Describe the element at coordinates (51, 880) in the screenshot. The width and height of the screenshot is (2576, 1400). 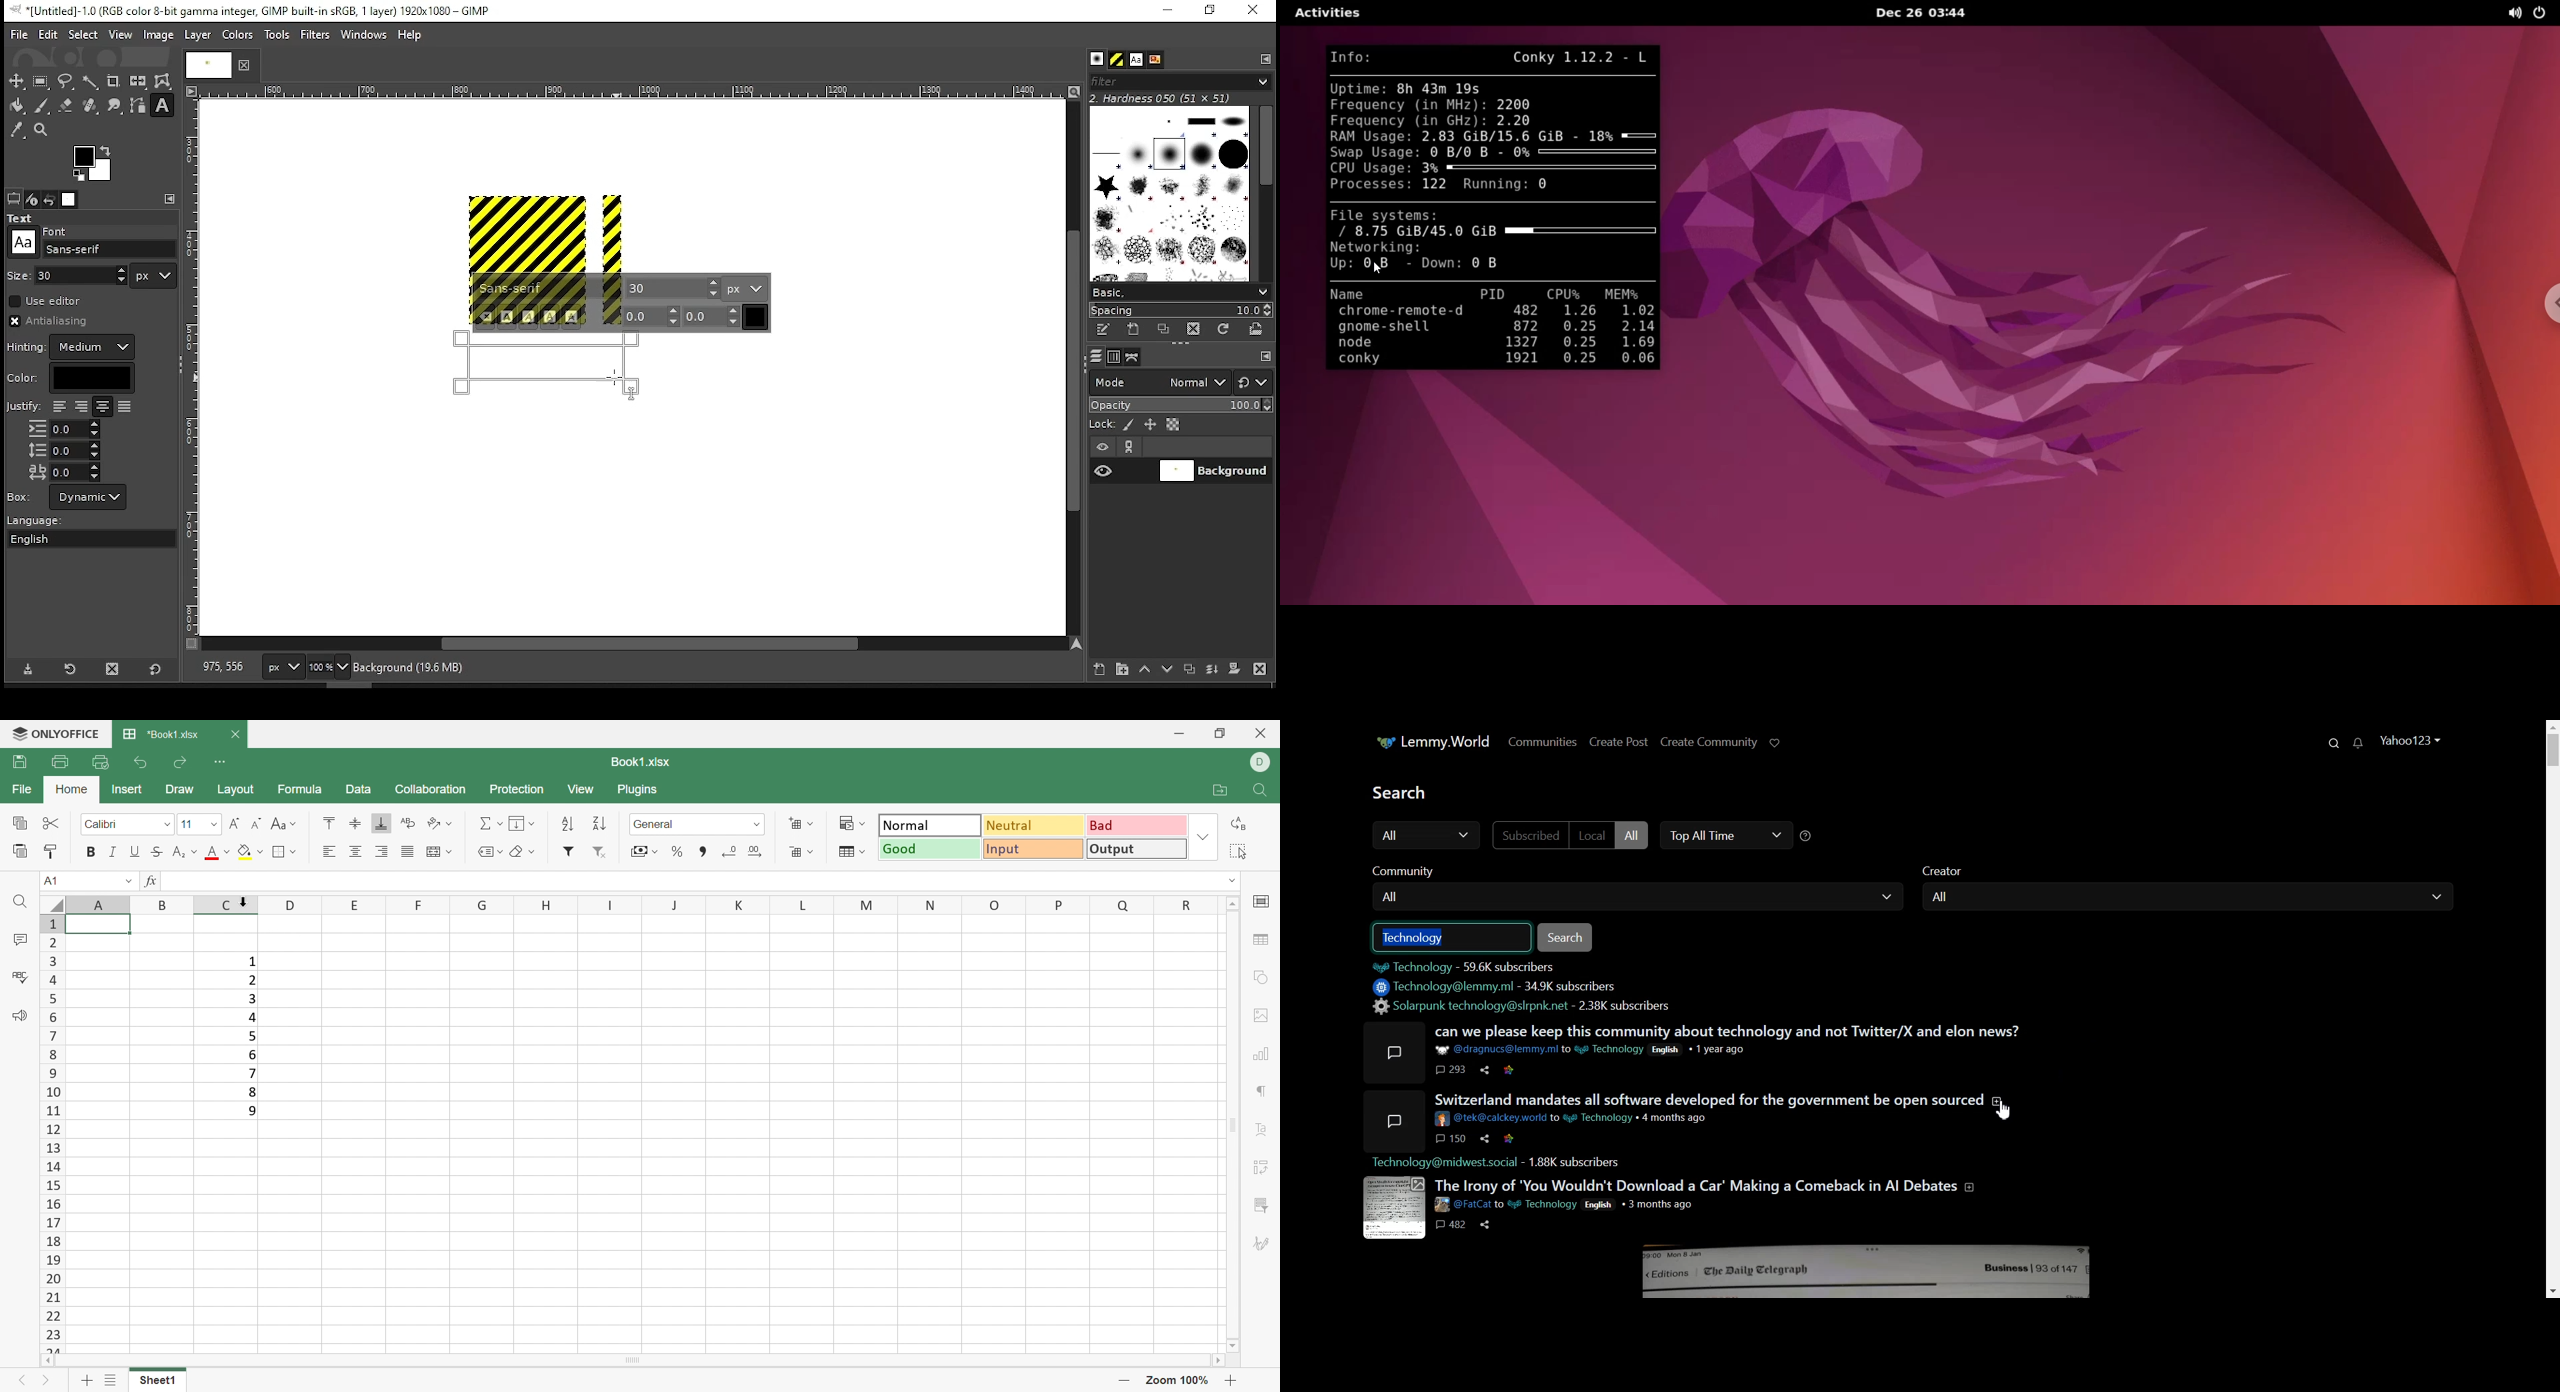
I see `A1` at that location.